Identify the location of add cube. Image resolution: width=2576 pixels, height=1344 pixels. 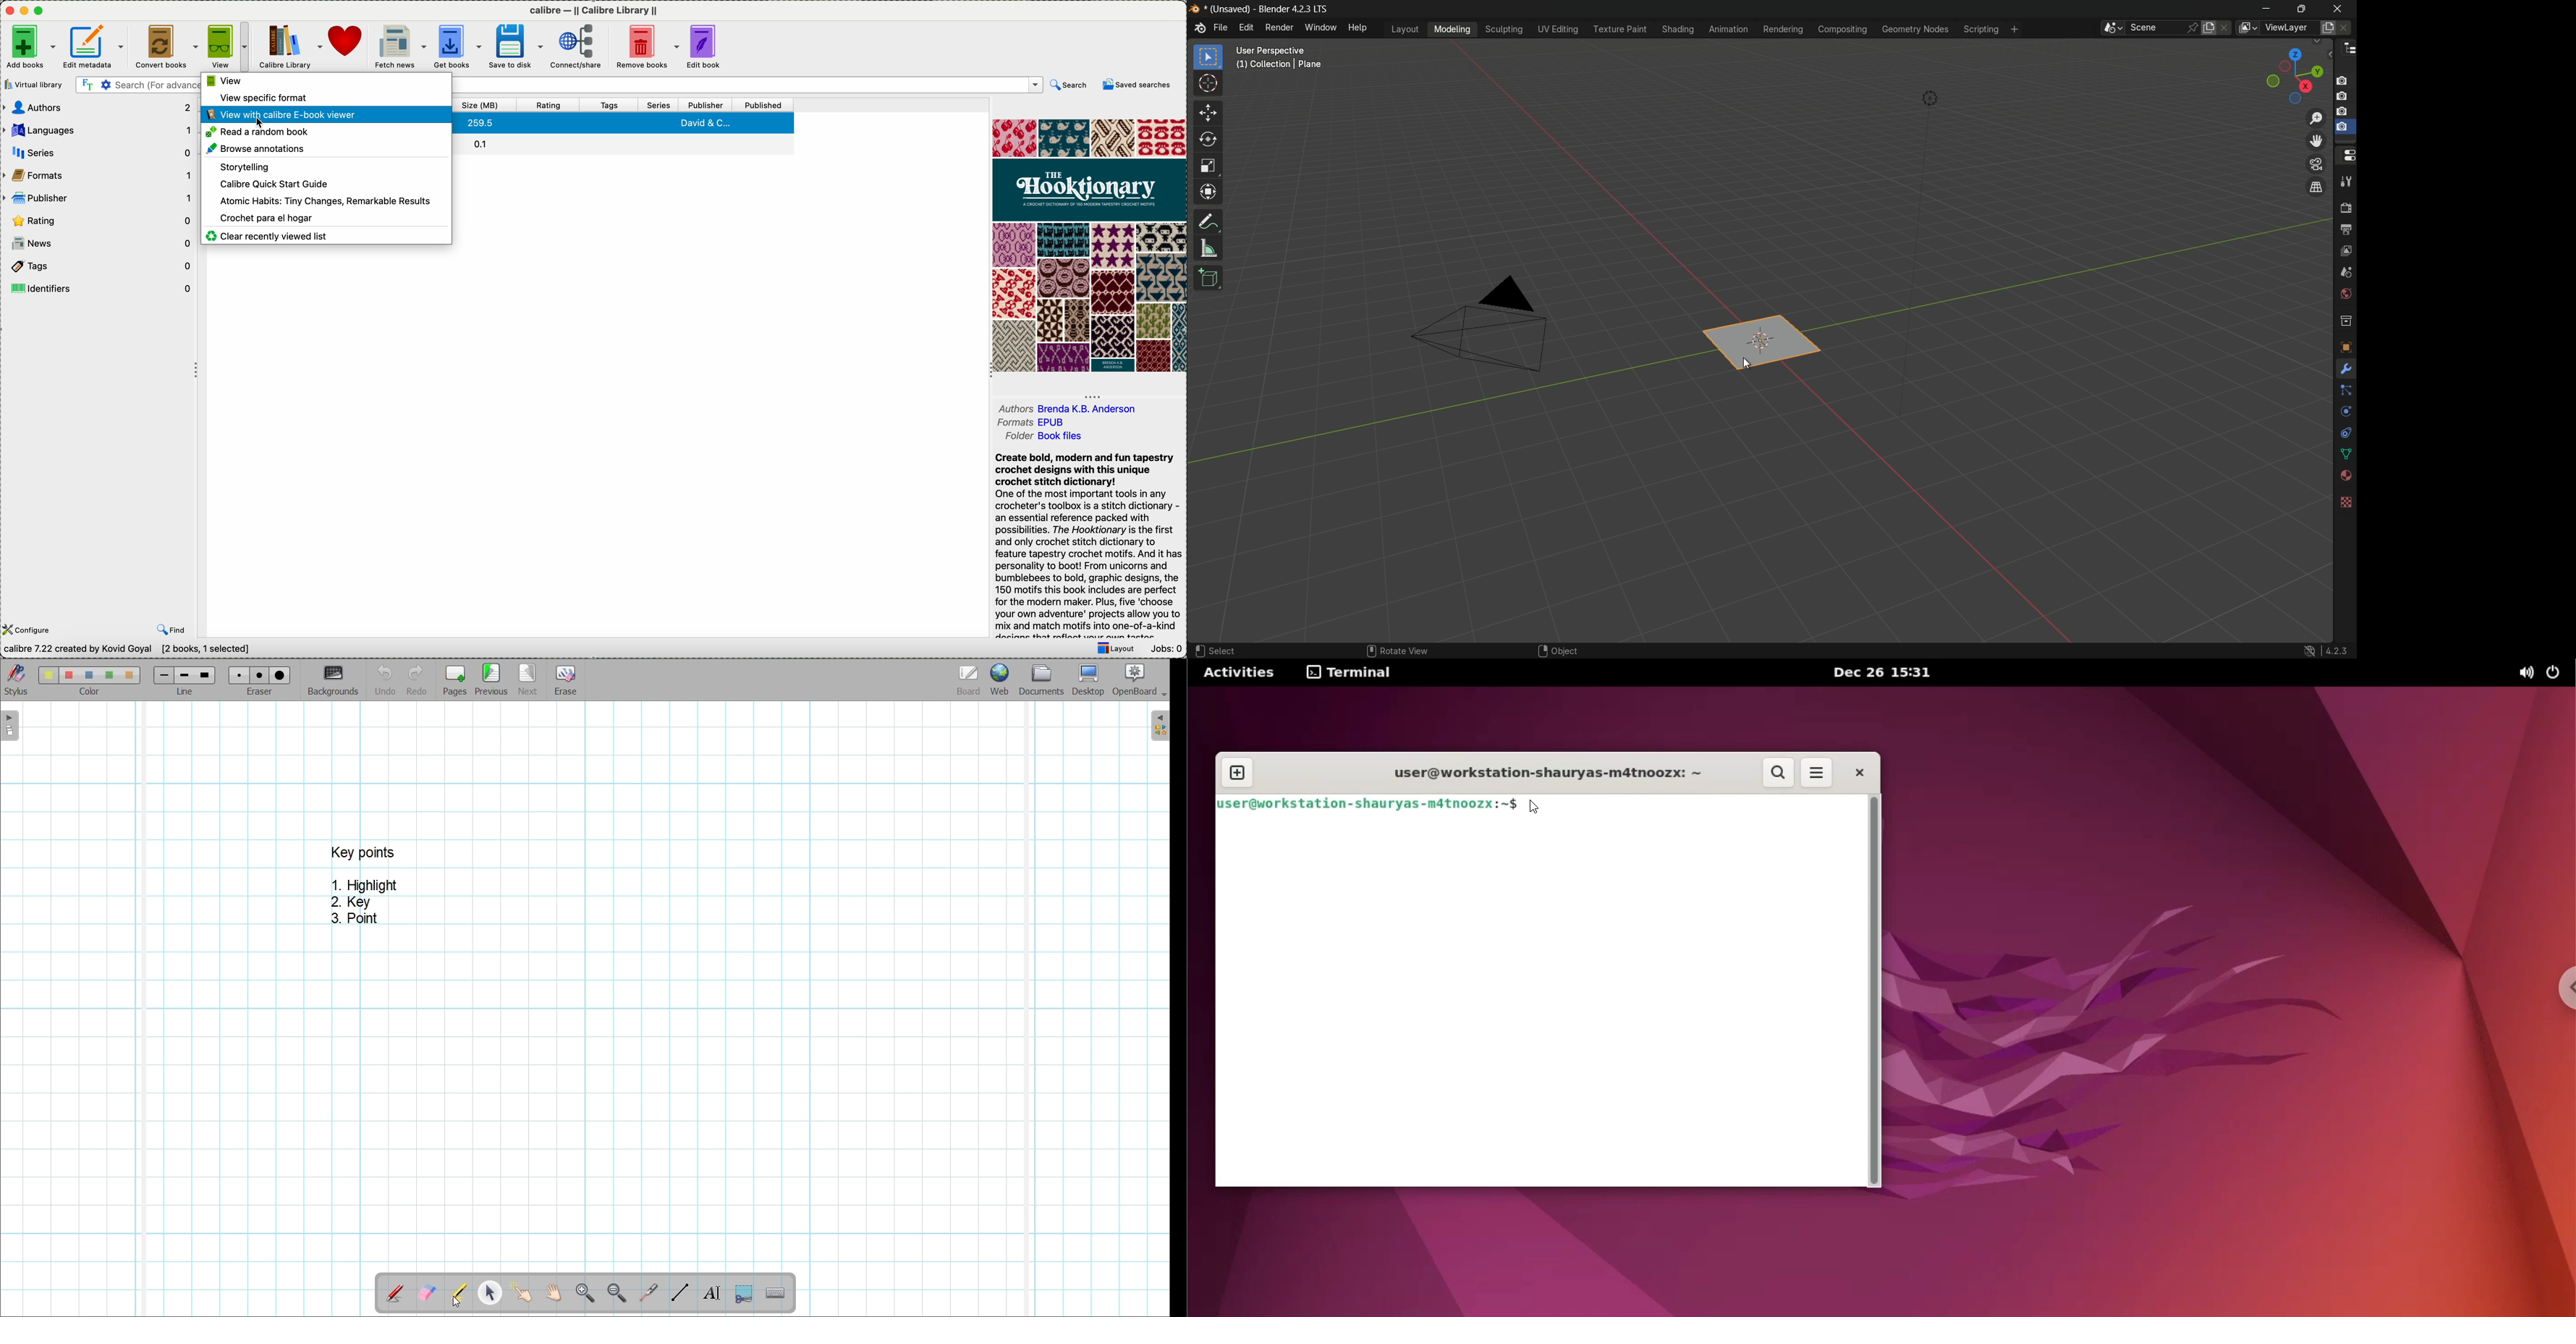
(1209, 280).